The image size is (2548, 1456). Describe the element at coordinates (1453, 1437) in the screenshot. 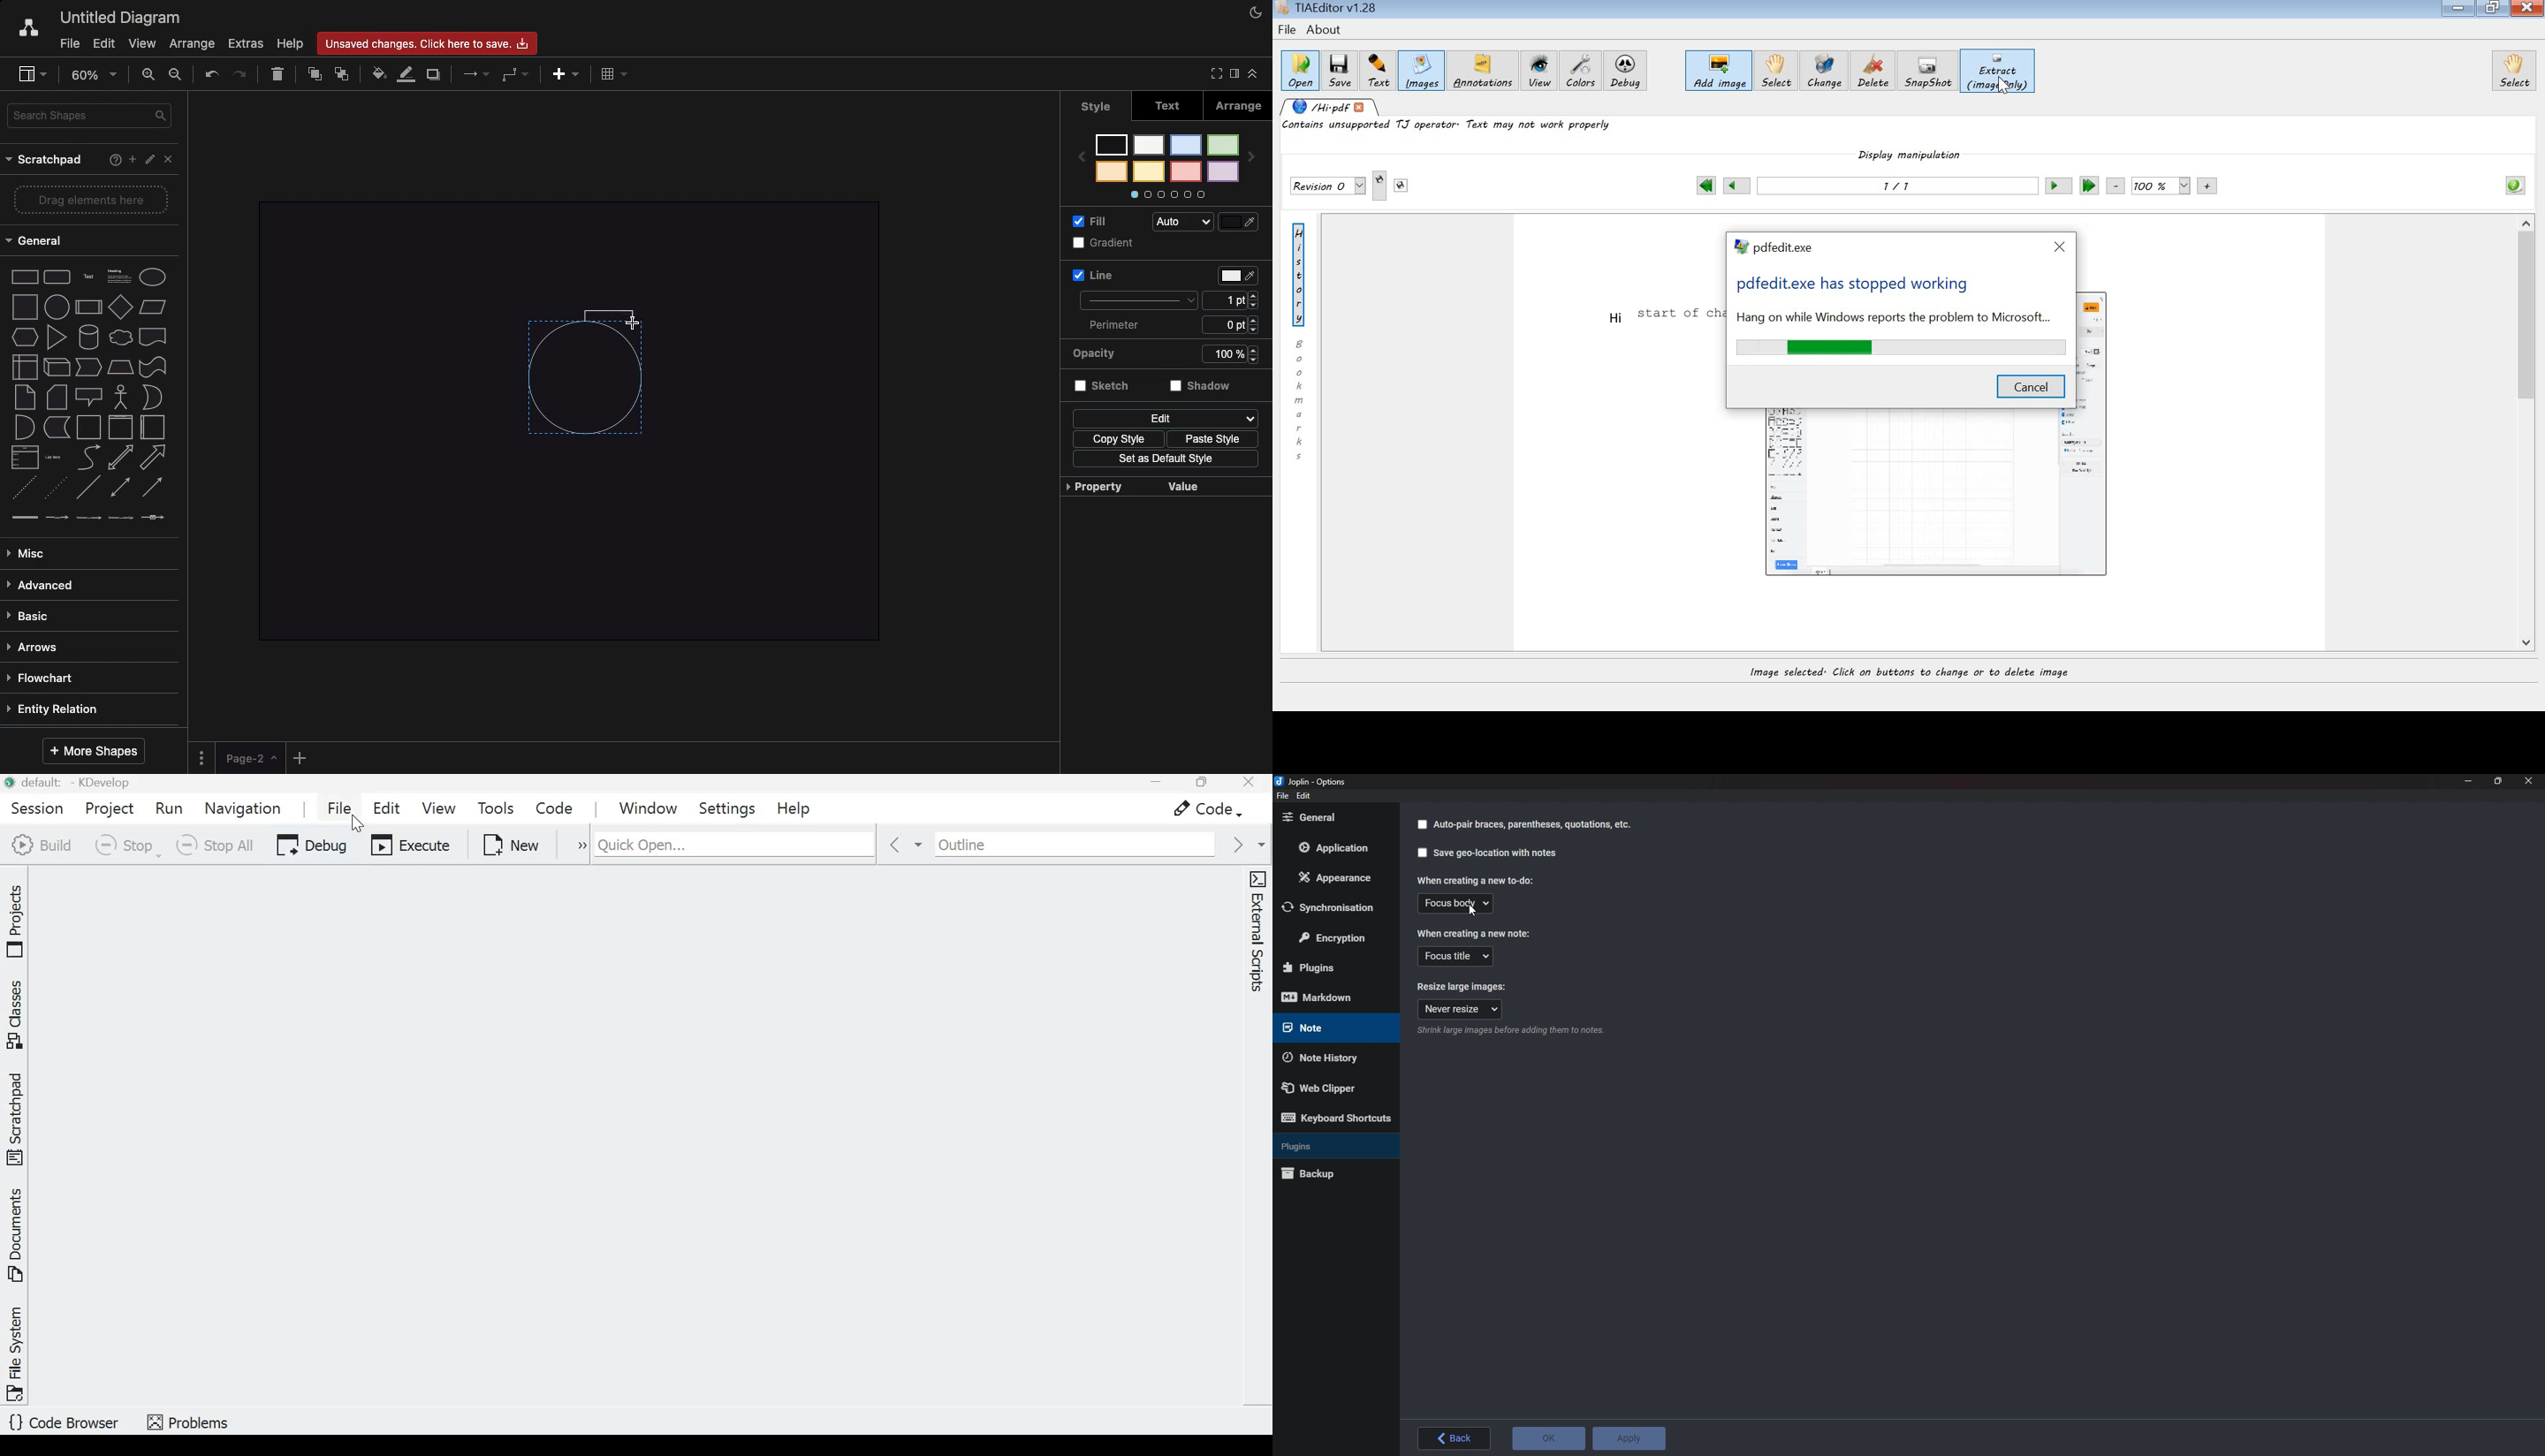

I see `back` at that location.